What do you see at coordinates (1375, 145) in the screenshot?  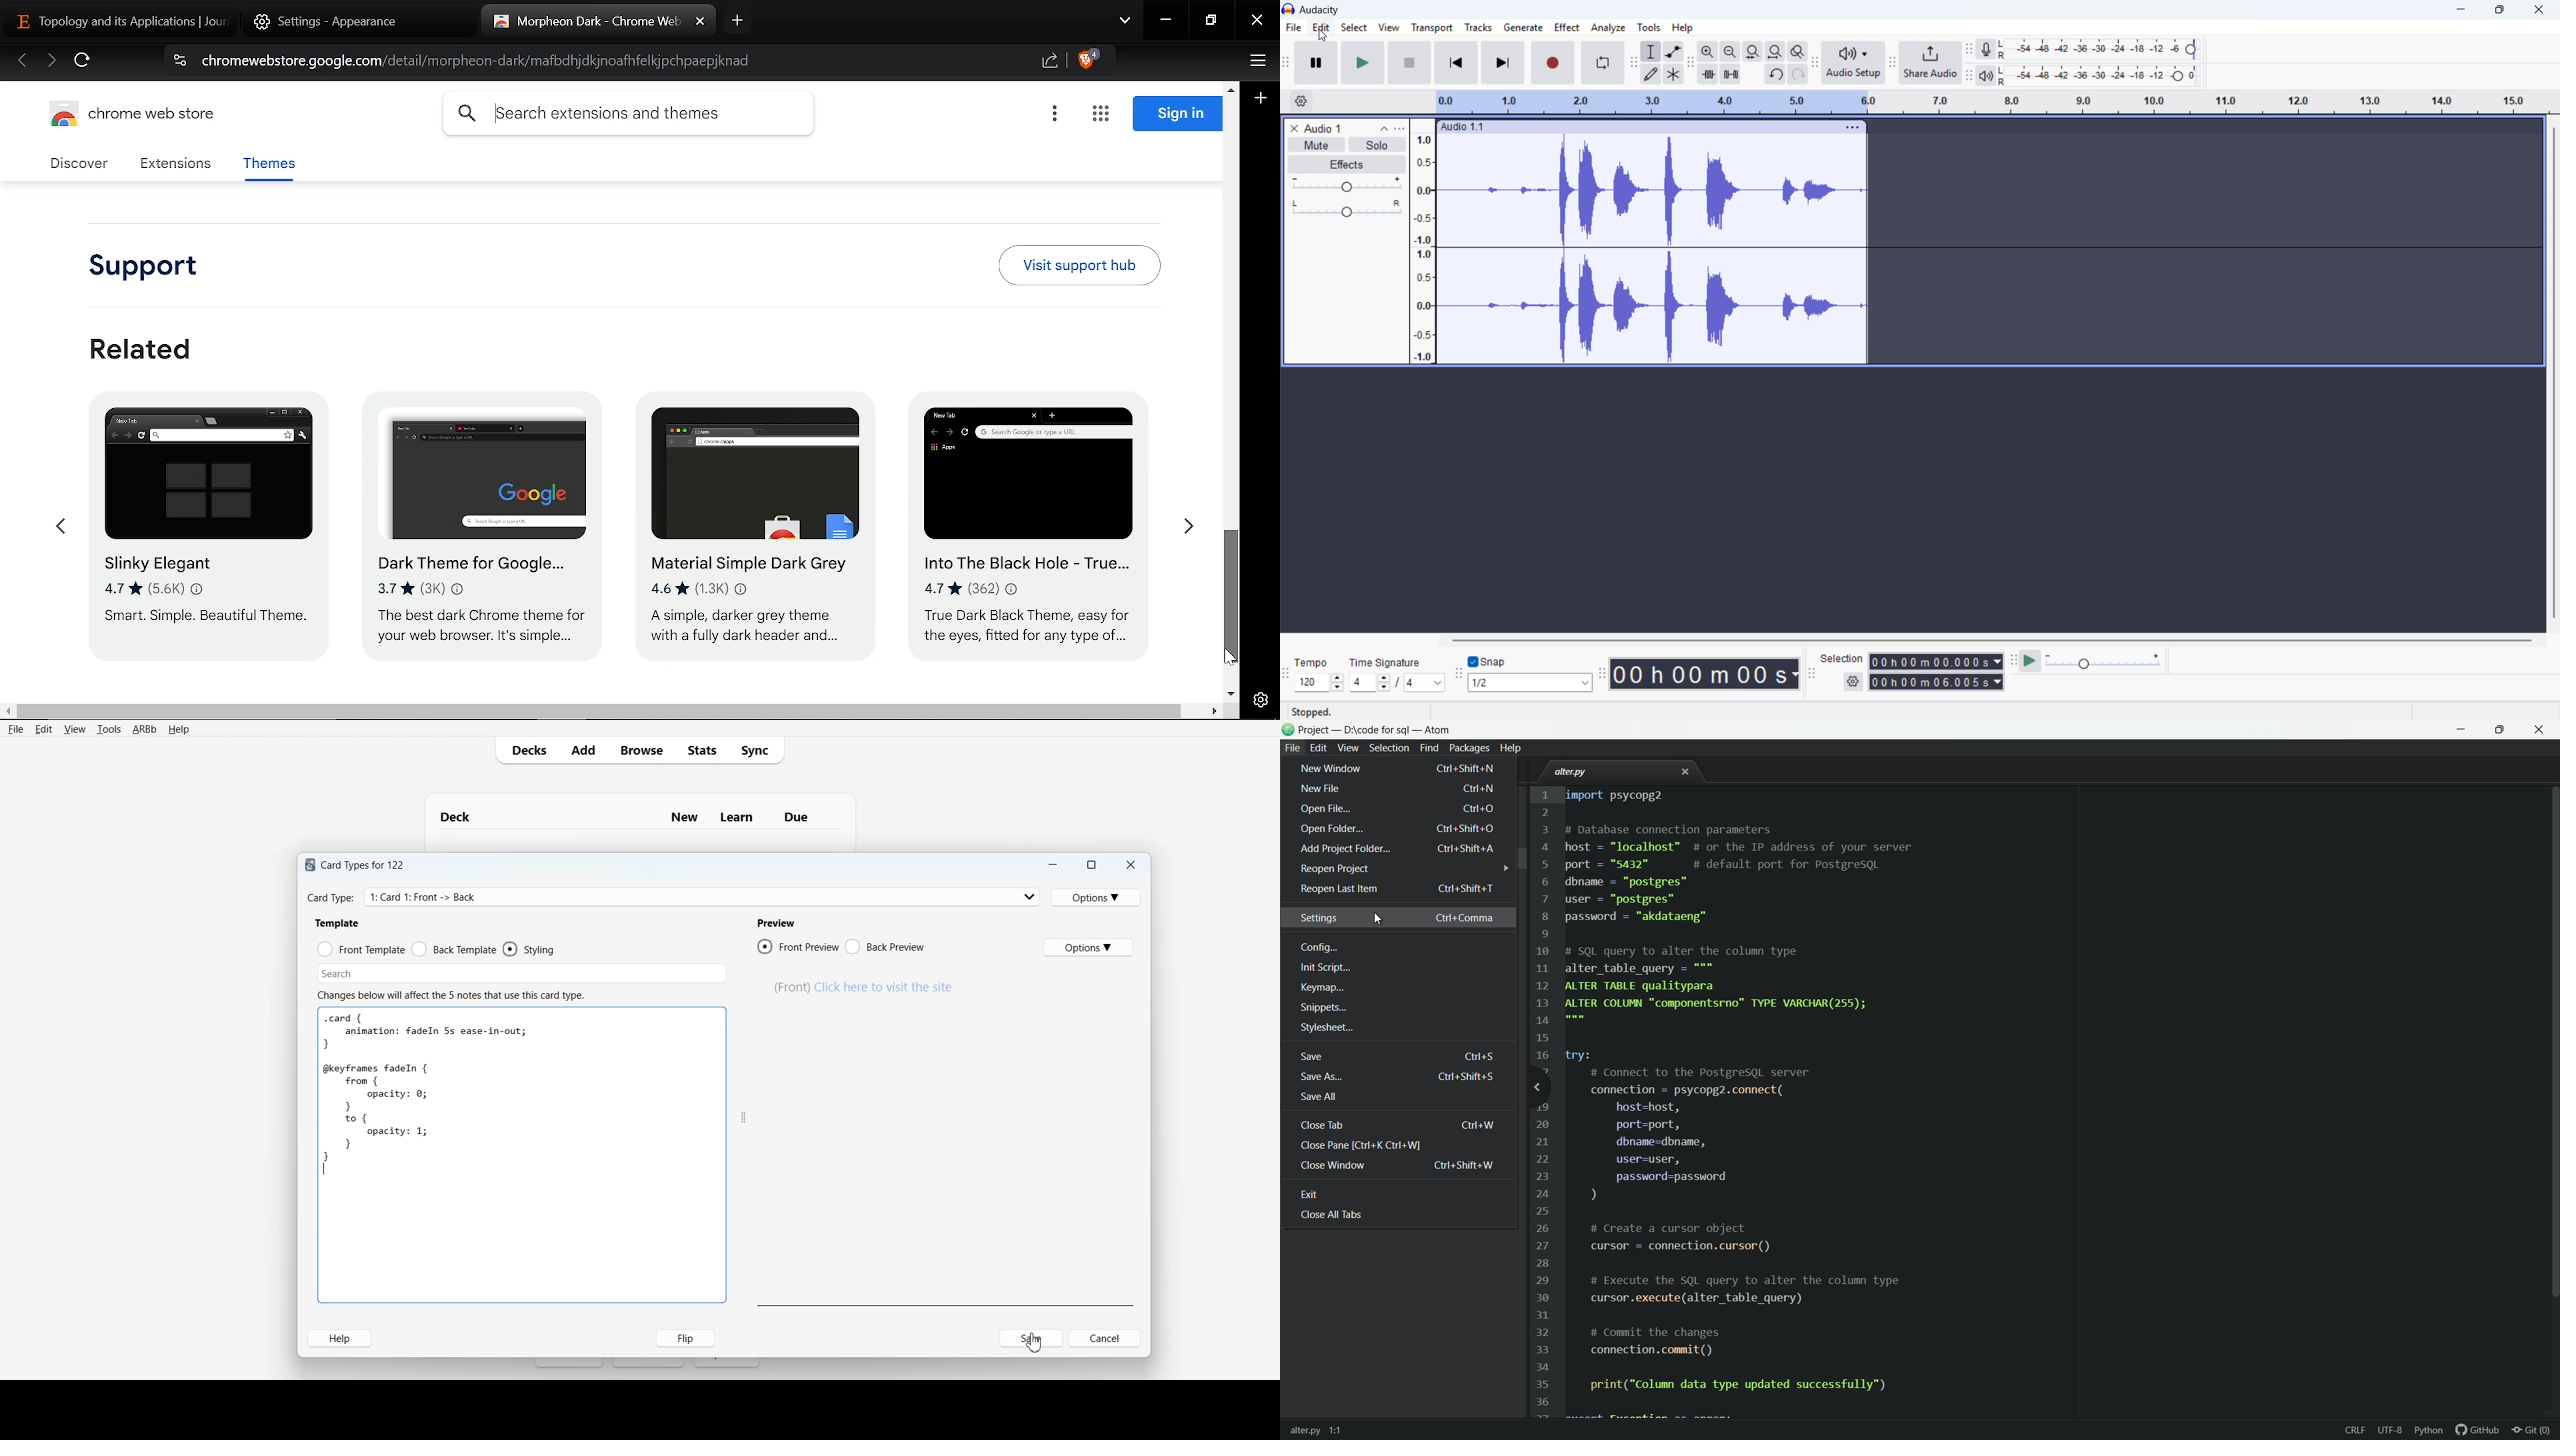 I see `solo` at bounding box center [1375, 145].